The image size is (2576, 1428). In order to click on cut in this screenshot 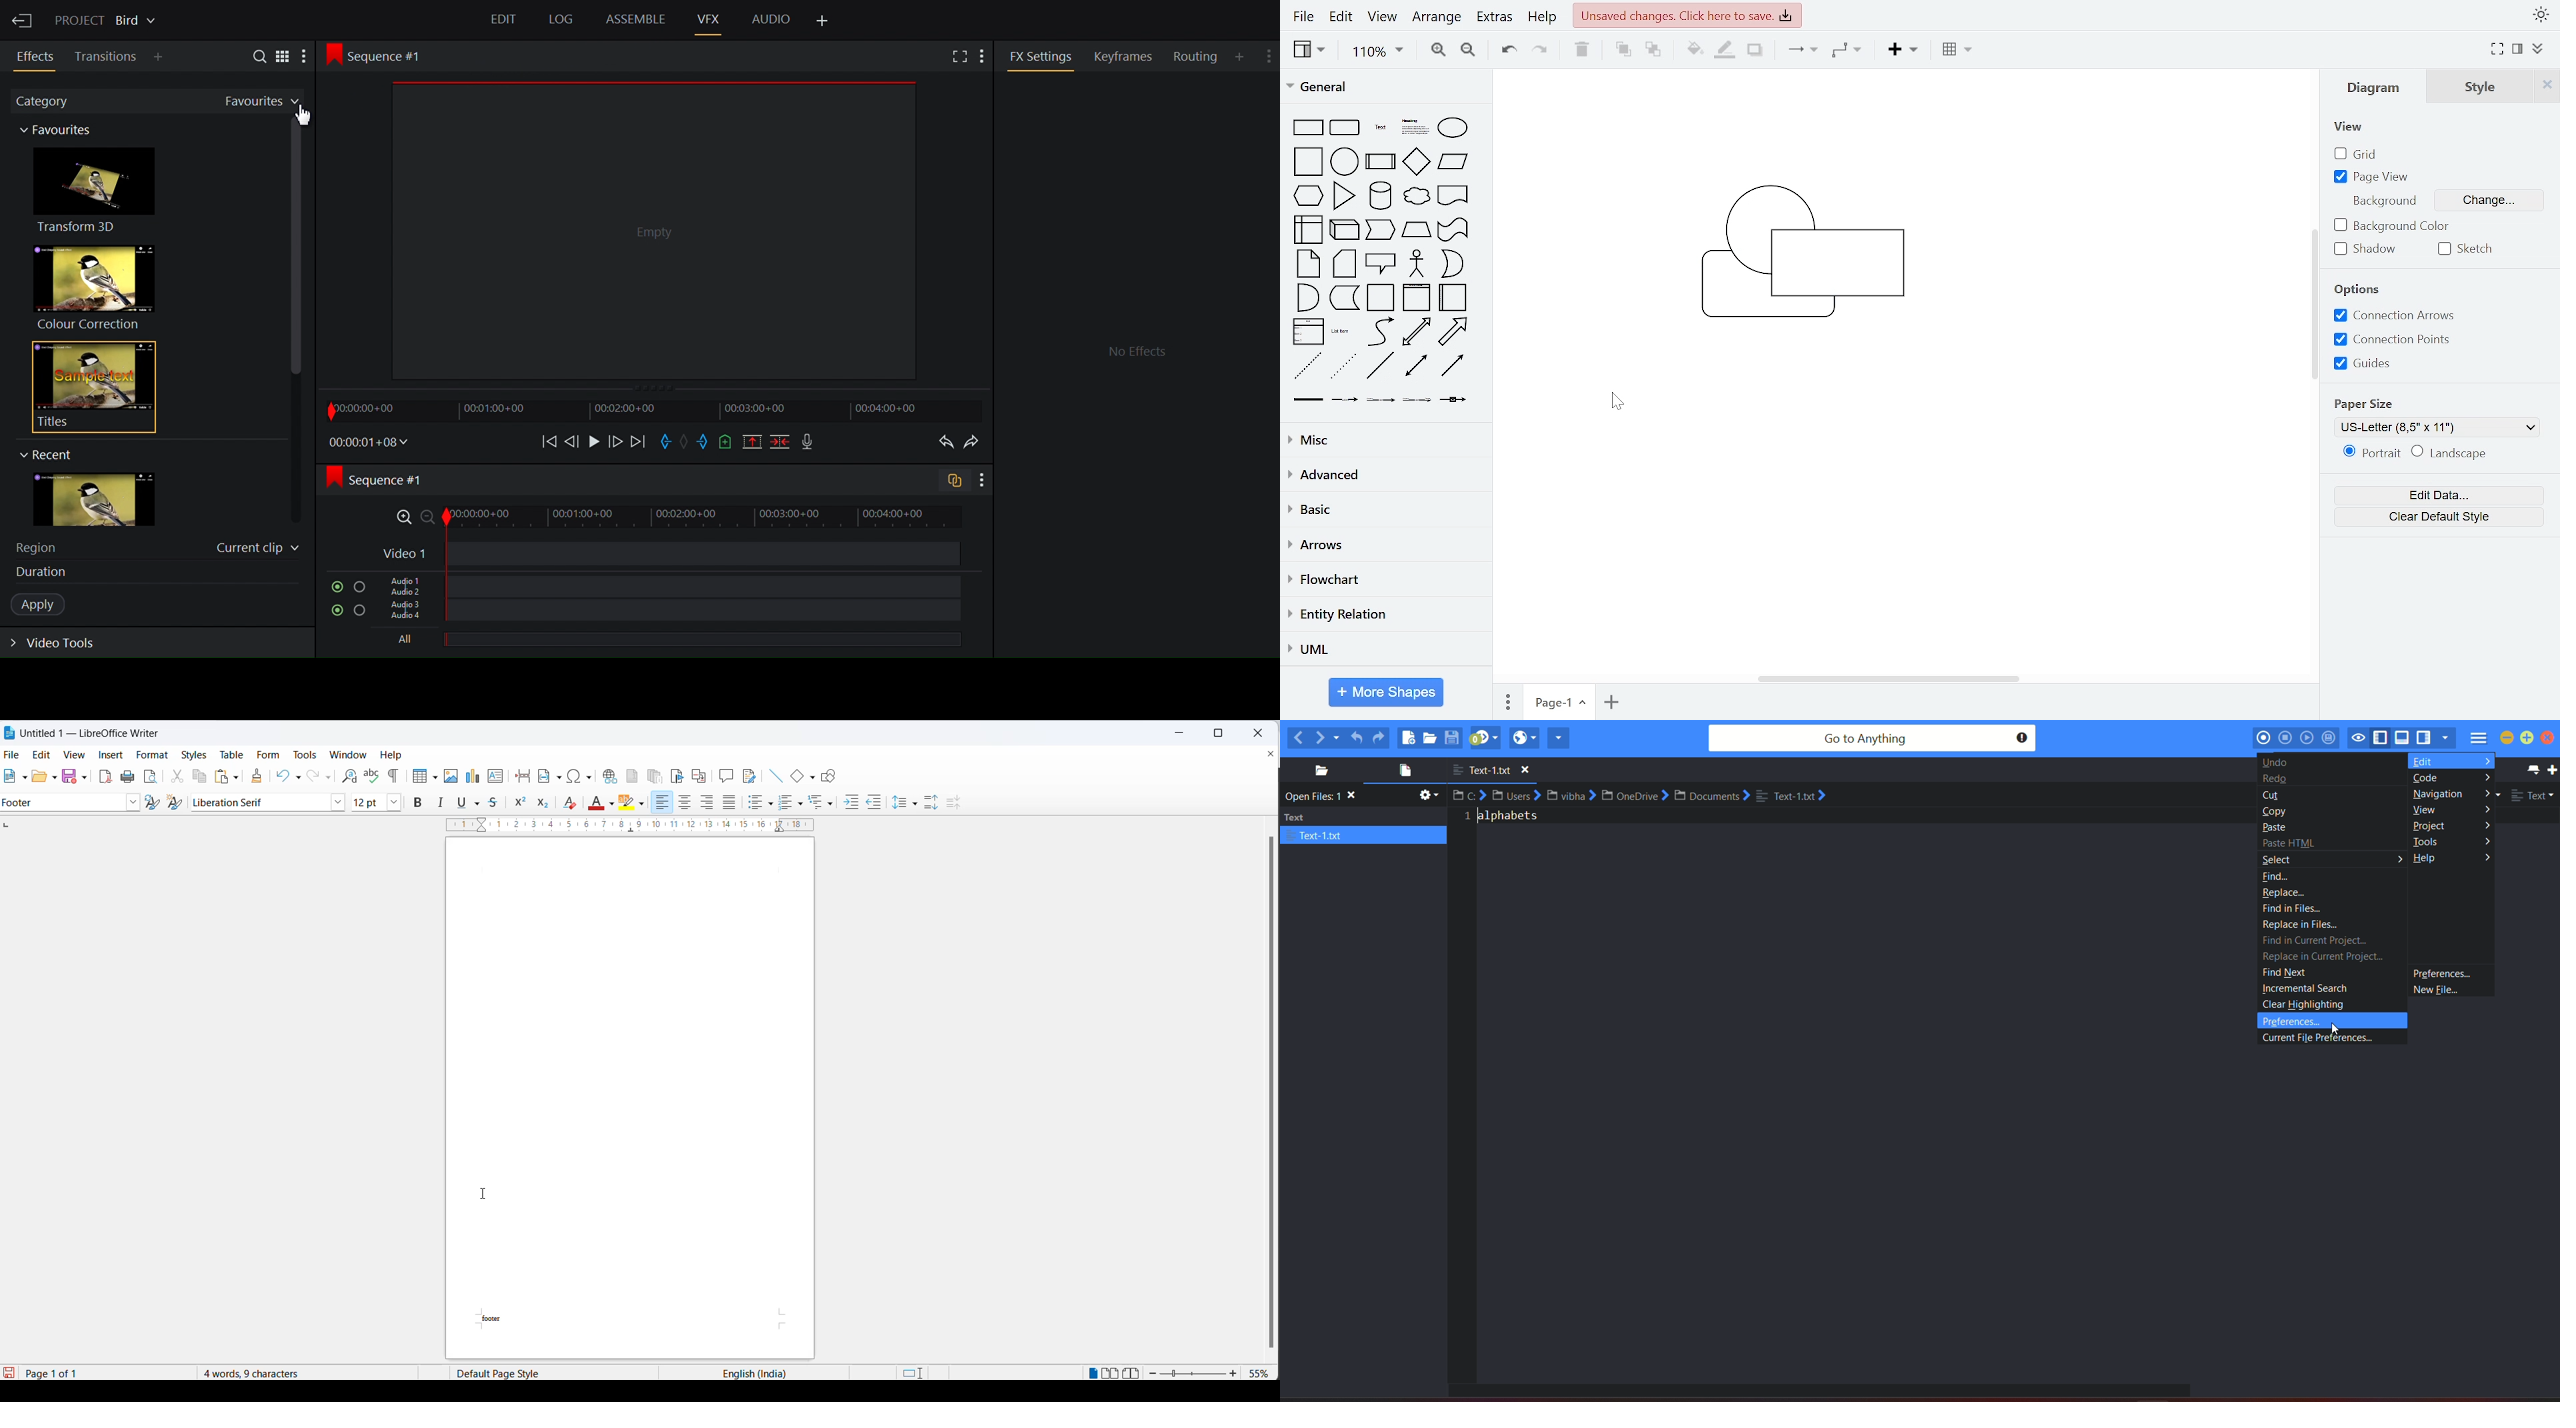, I will do `click(179, 779)`.